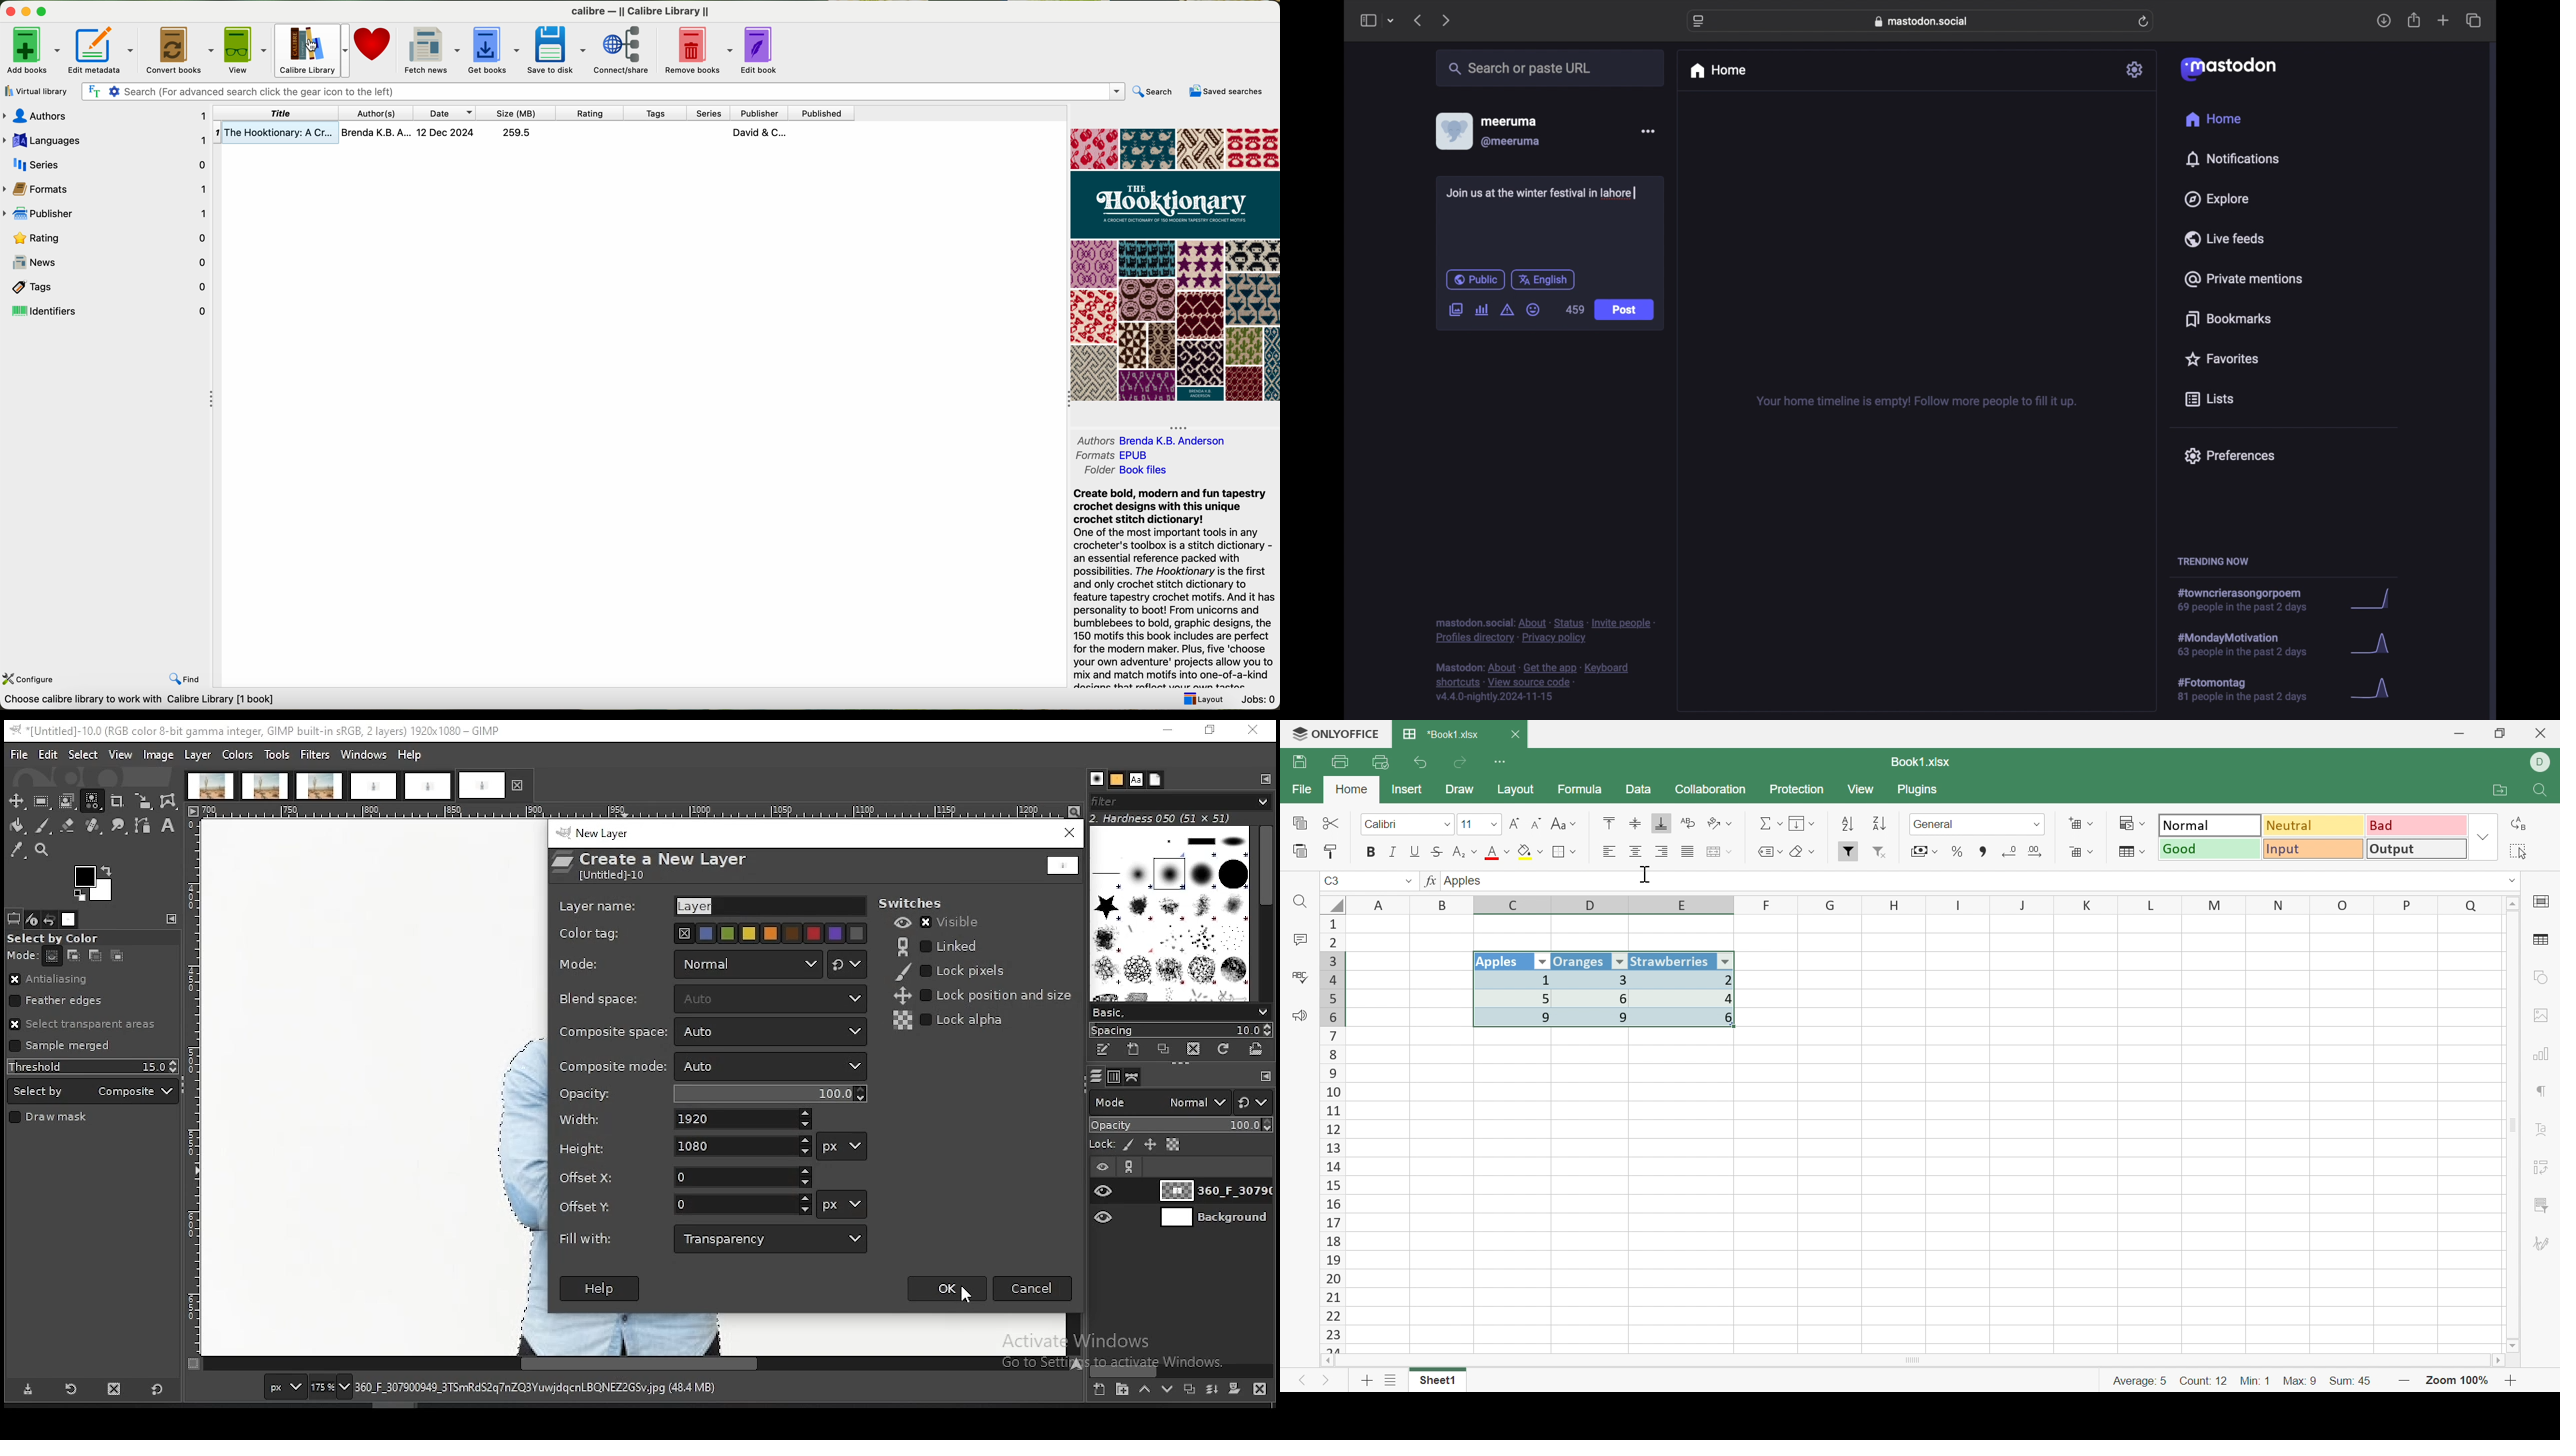 Image resolution: width=2576 pixels, height=1456 pixels. What do you see at coordinates (332, 1388) in the screenshot?
I see `zoom status` at bounding box center [332, 1388].